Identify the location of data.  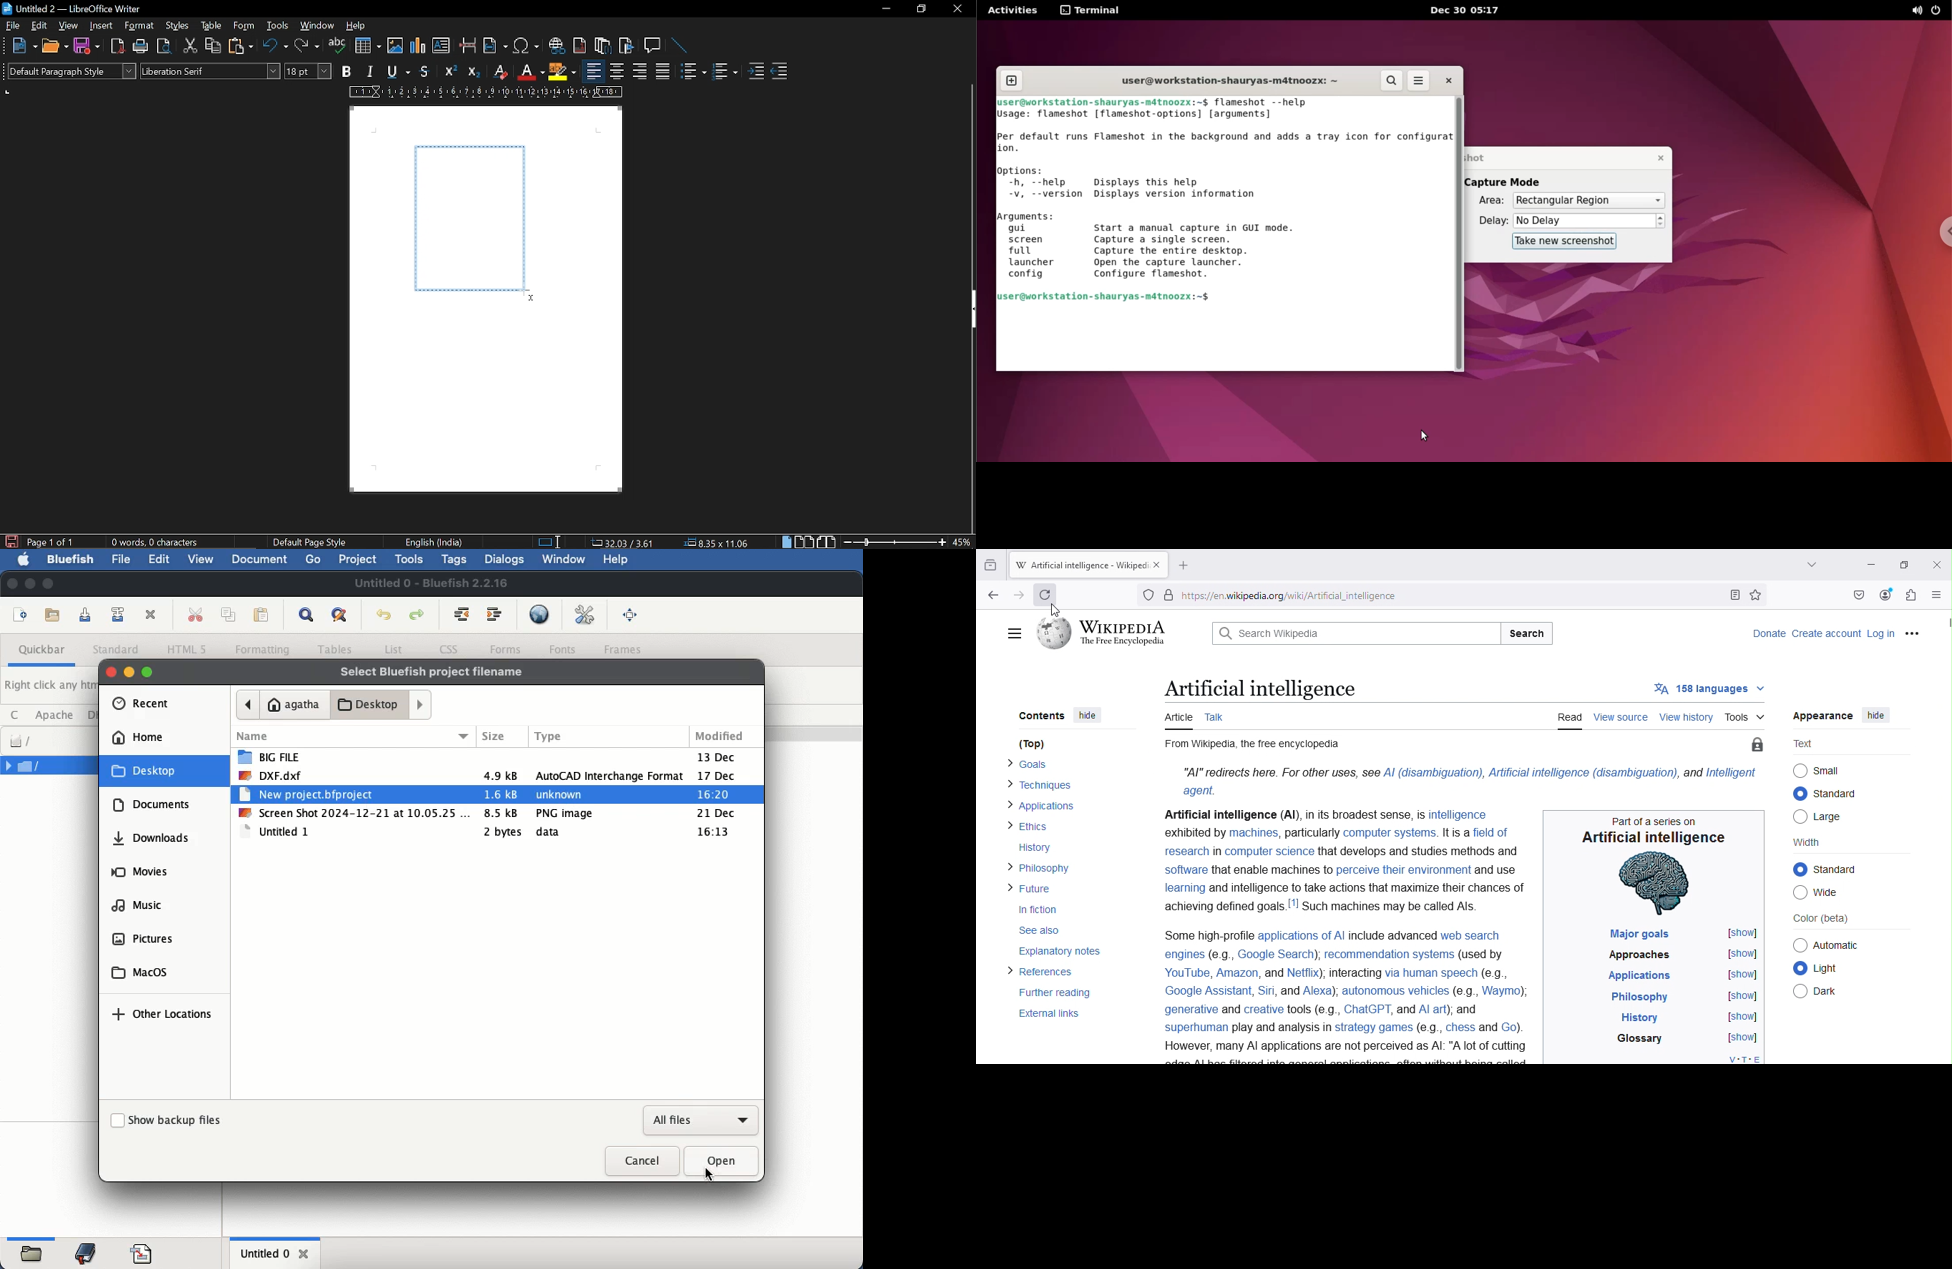
(548, 834).